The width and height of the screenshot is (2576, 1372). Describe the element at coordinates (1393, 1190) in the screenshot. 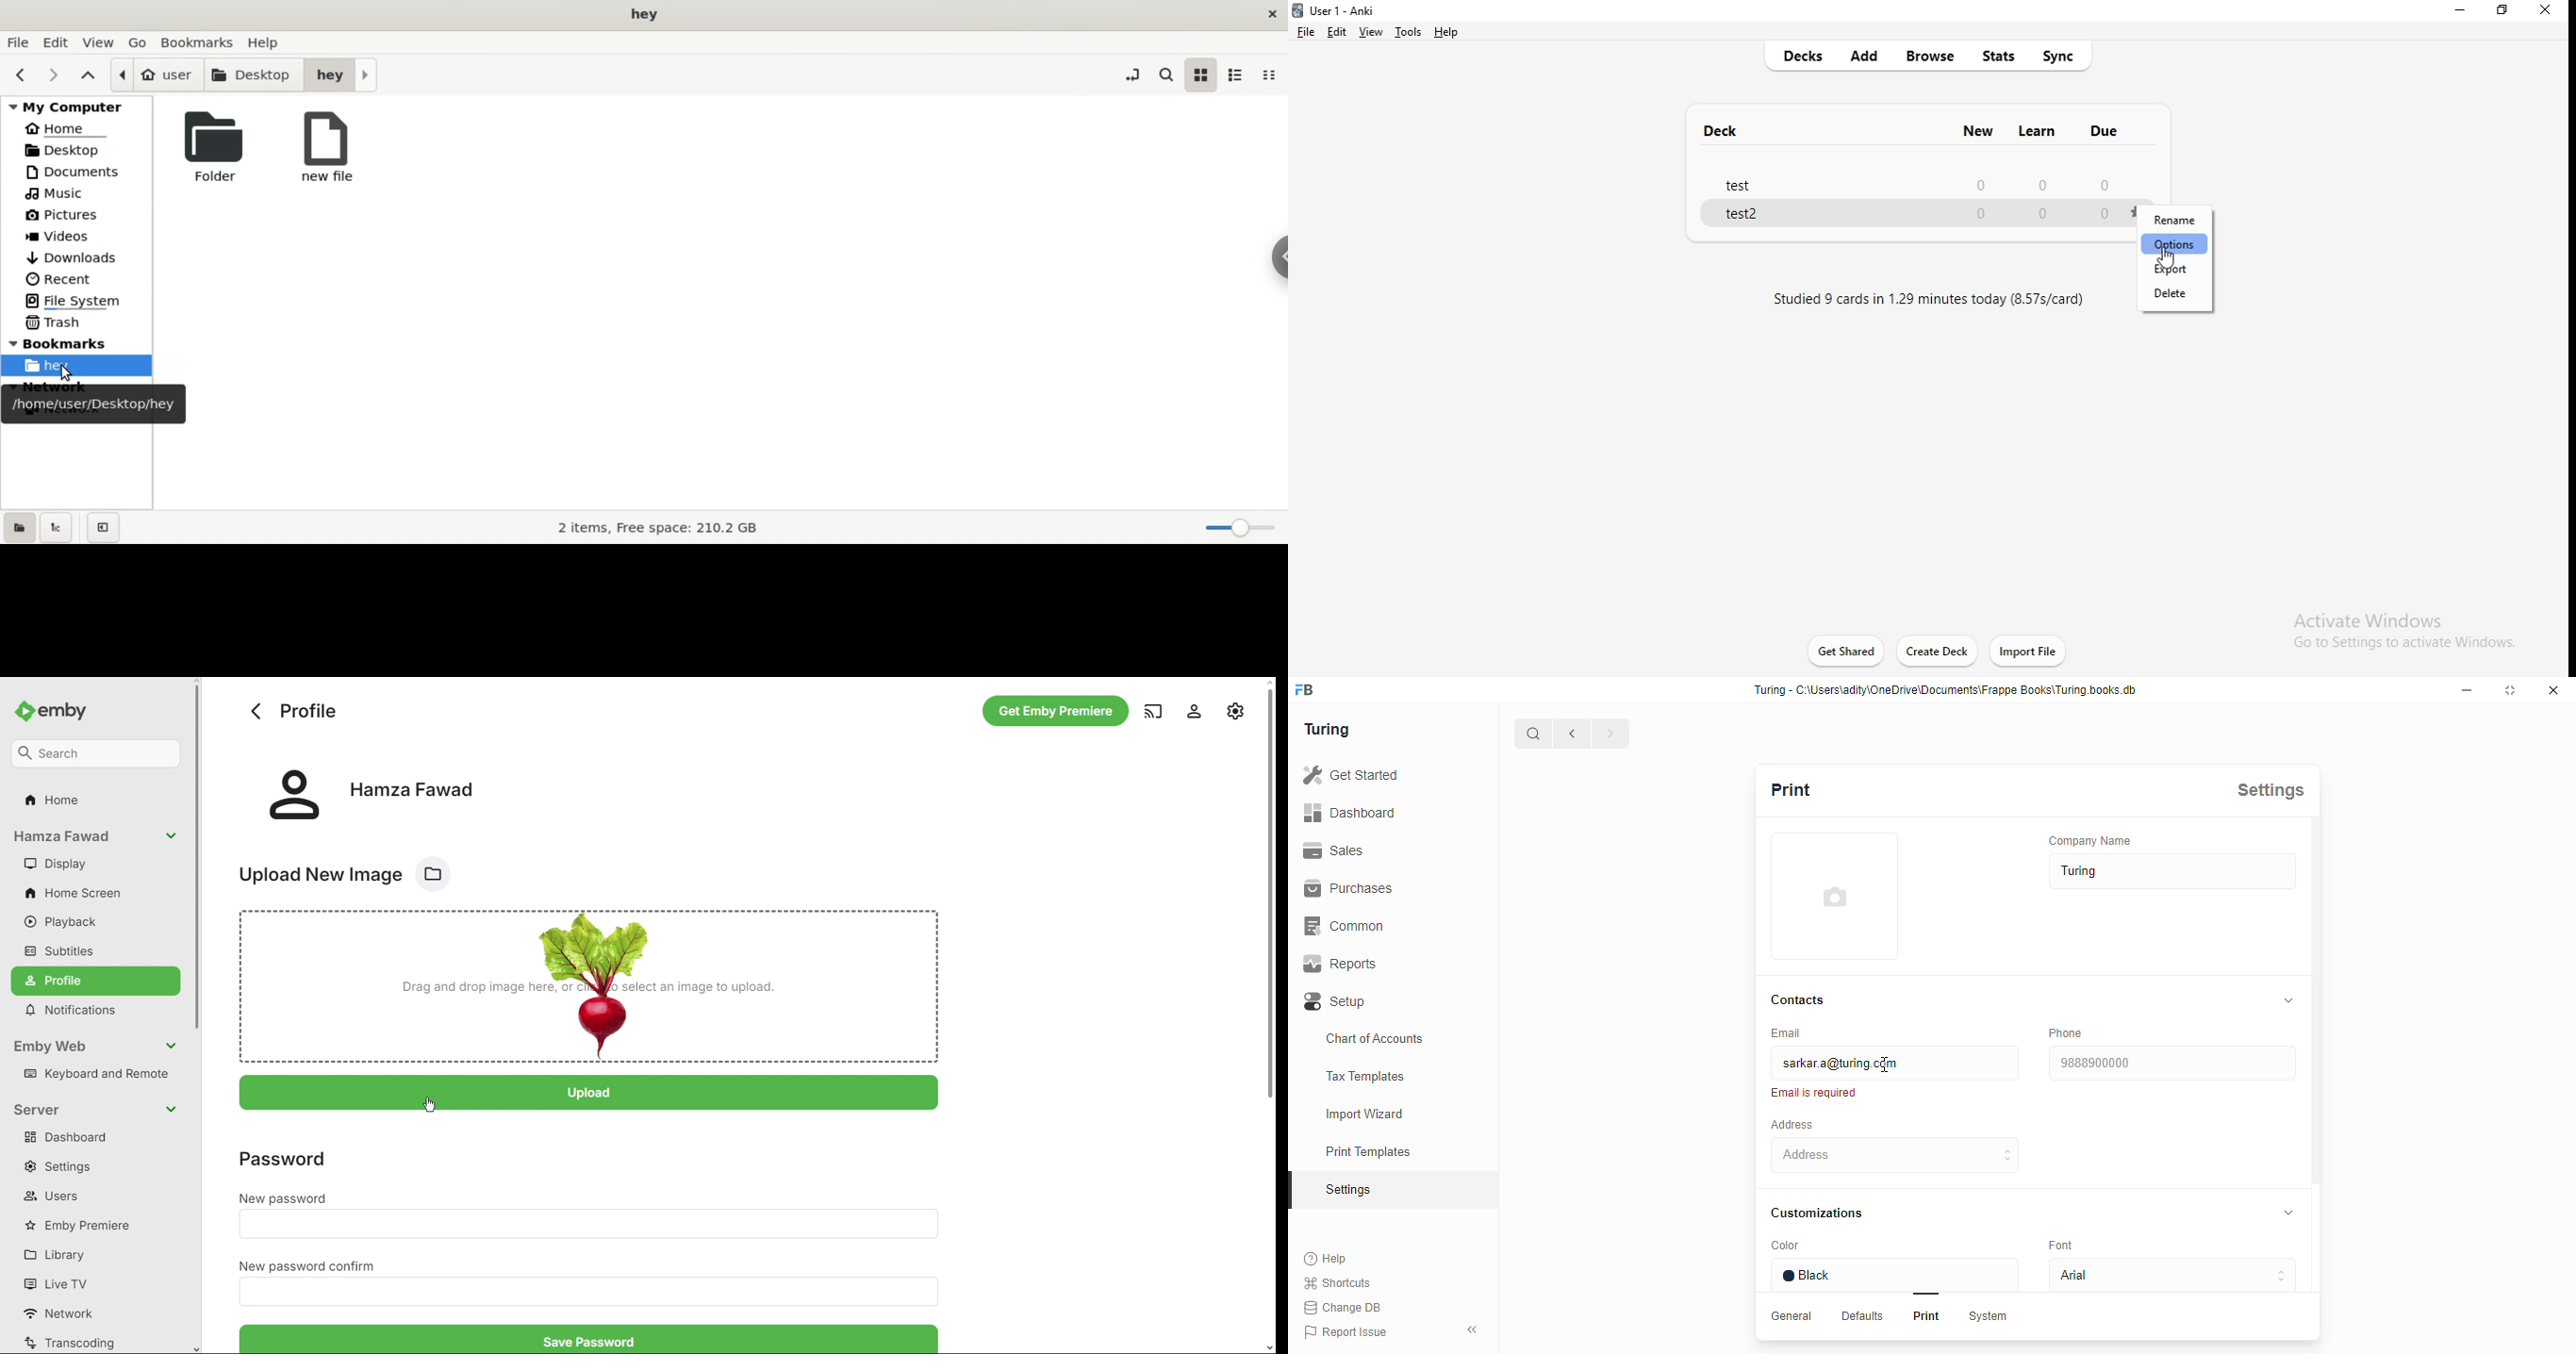

I see `Setiings.` at that location.